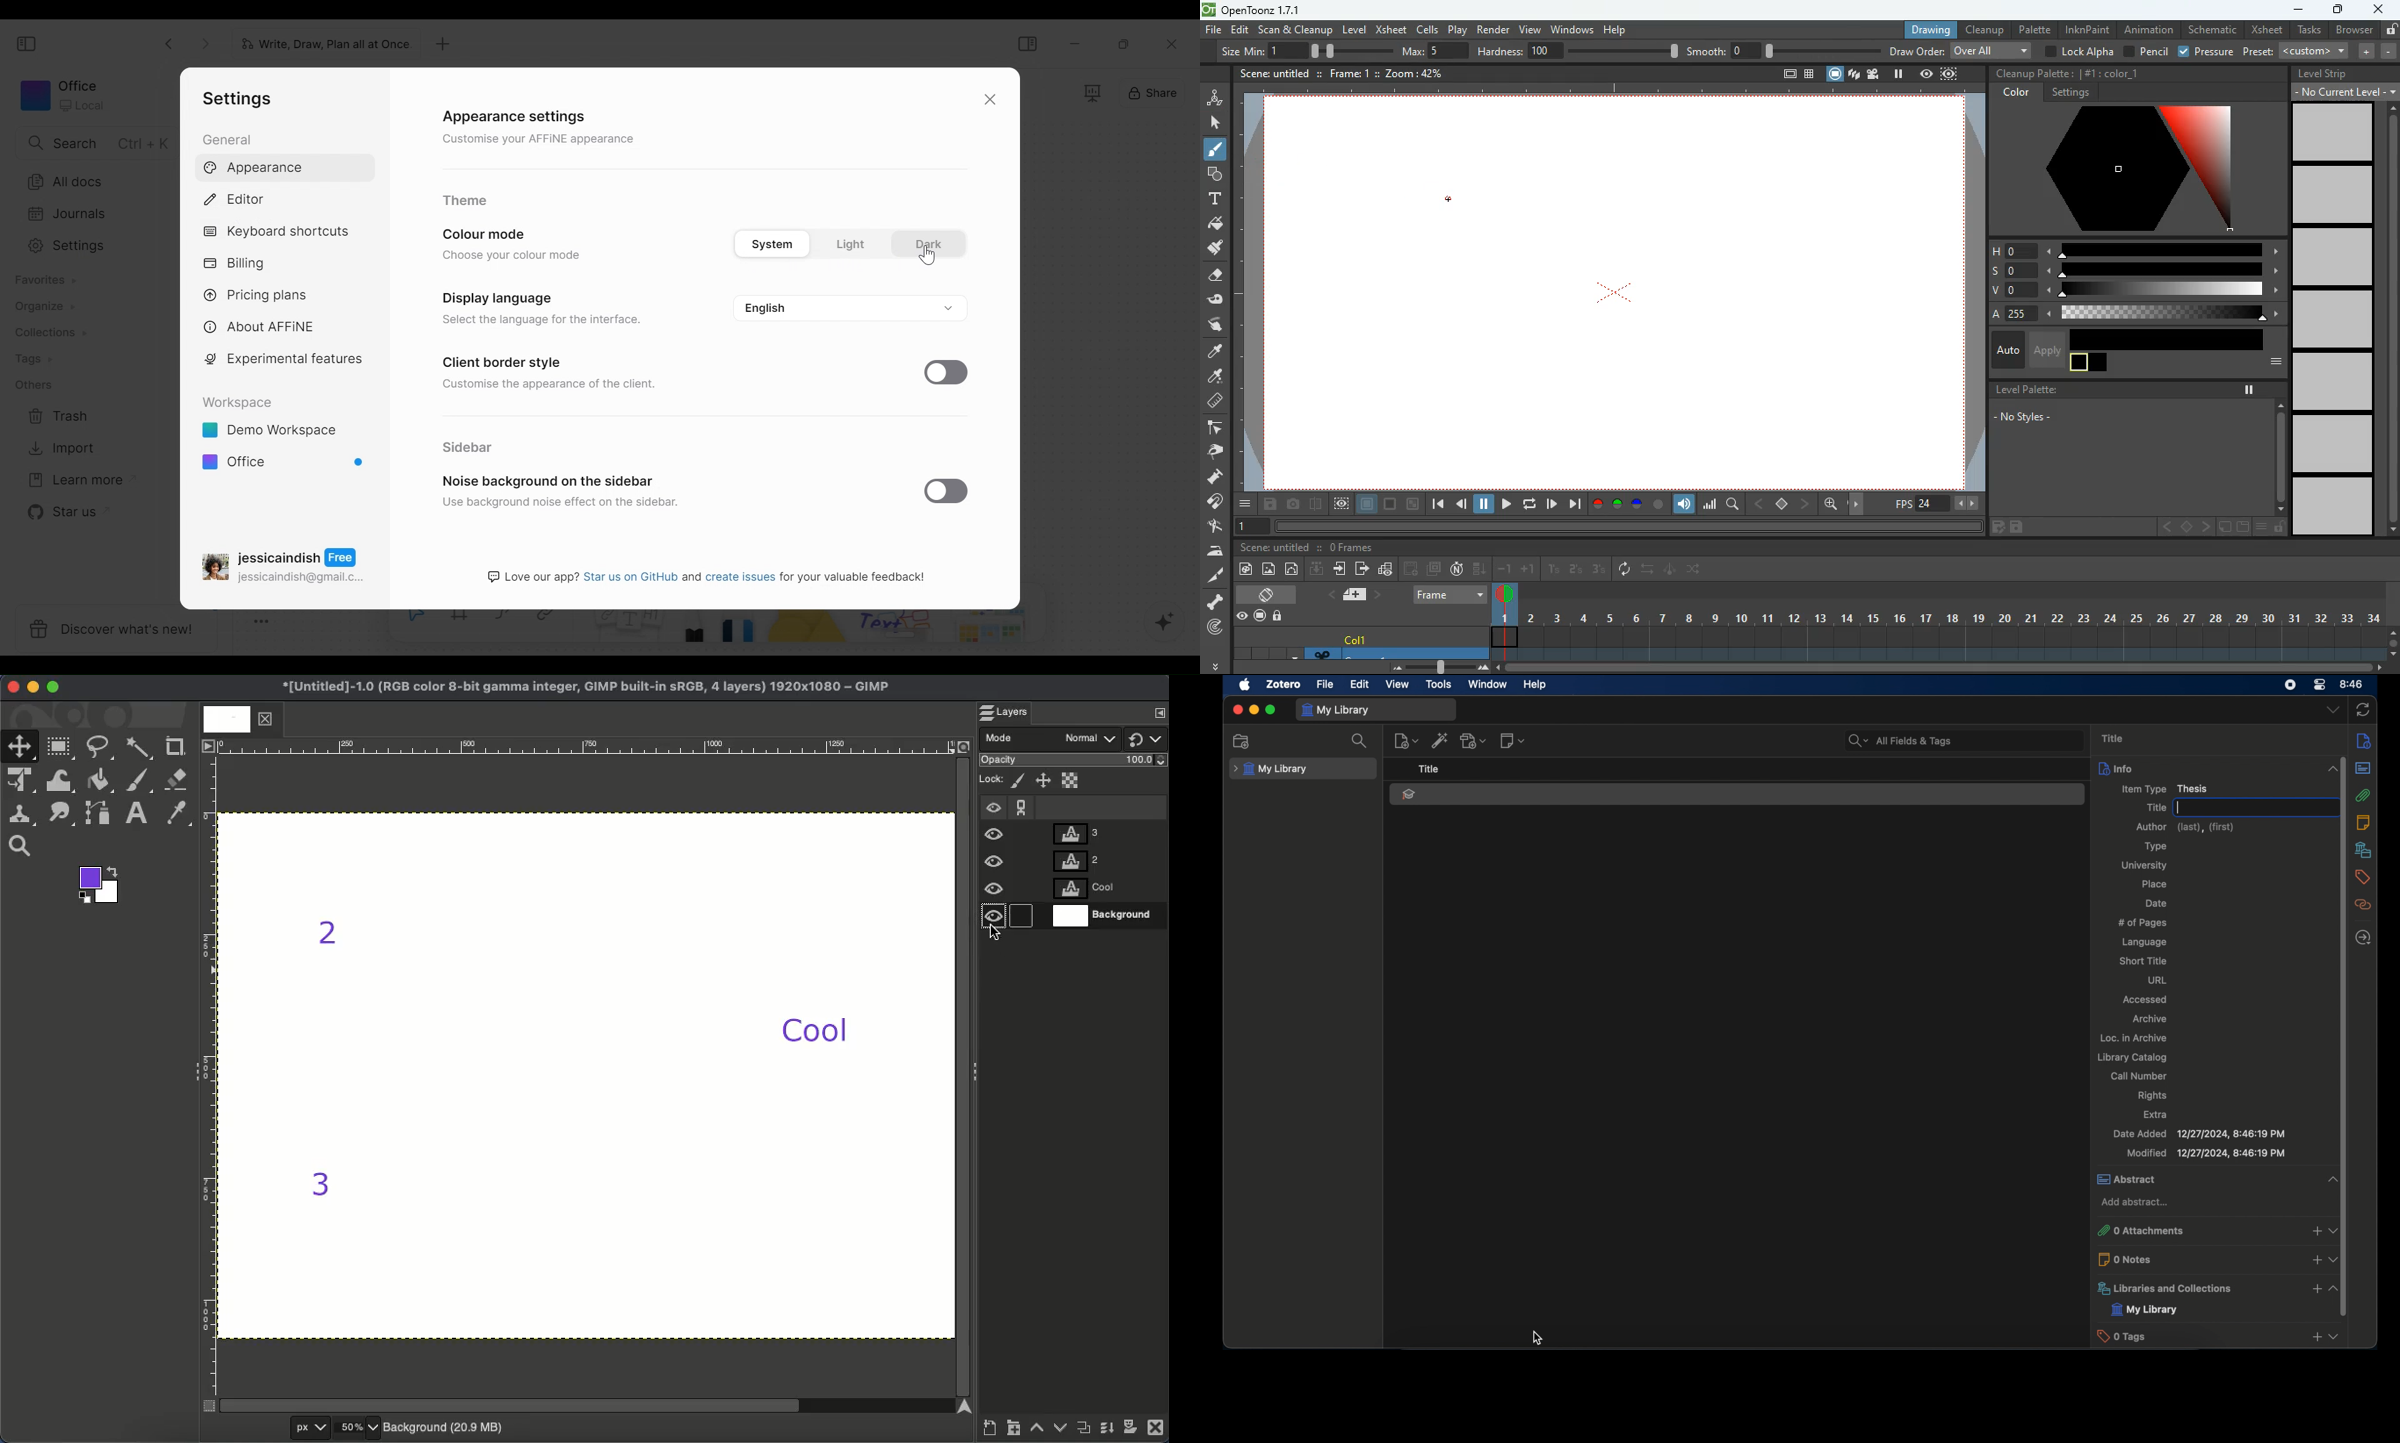  What do you see at coordinates (2142, 922) in the screenshot?
I see `no of pages` at bounding box center [2142, 922].